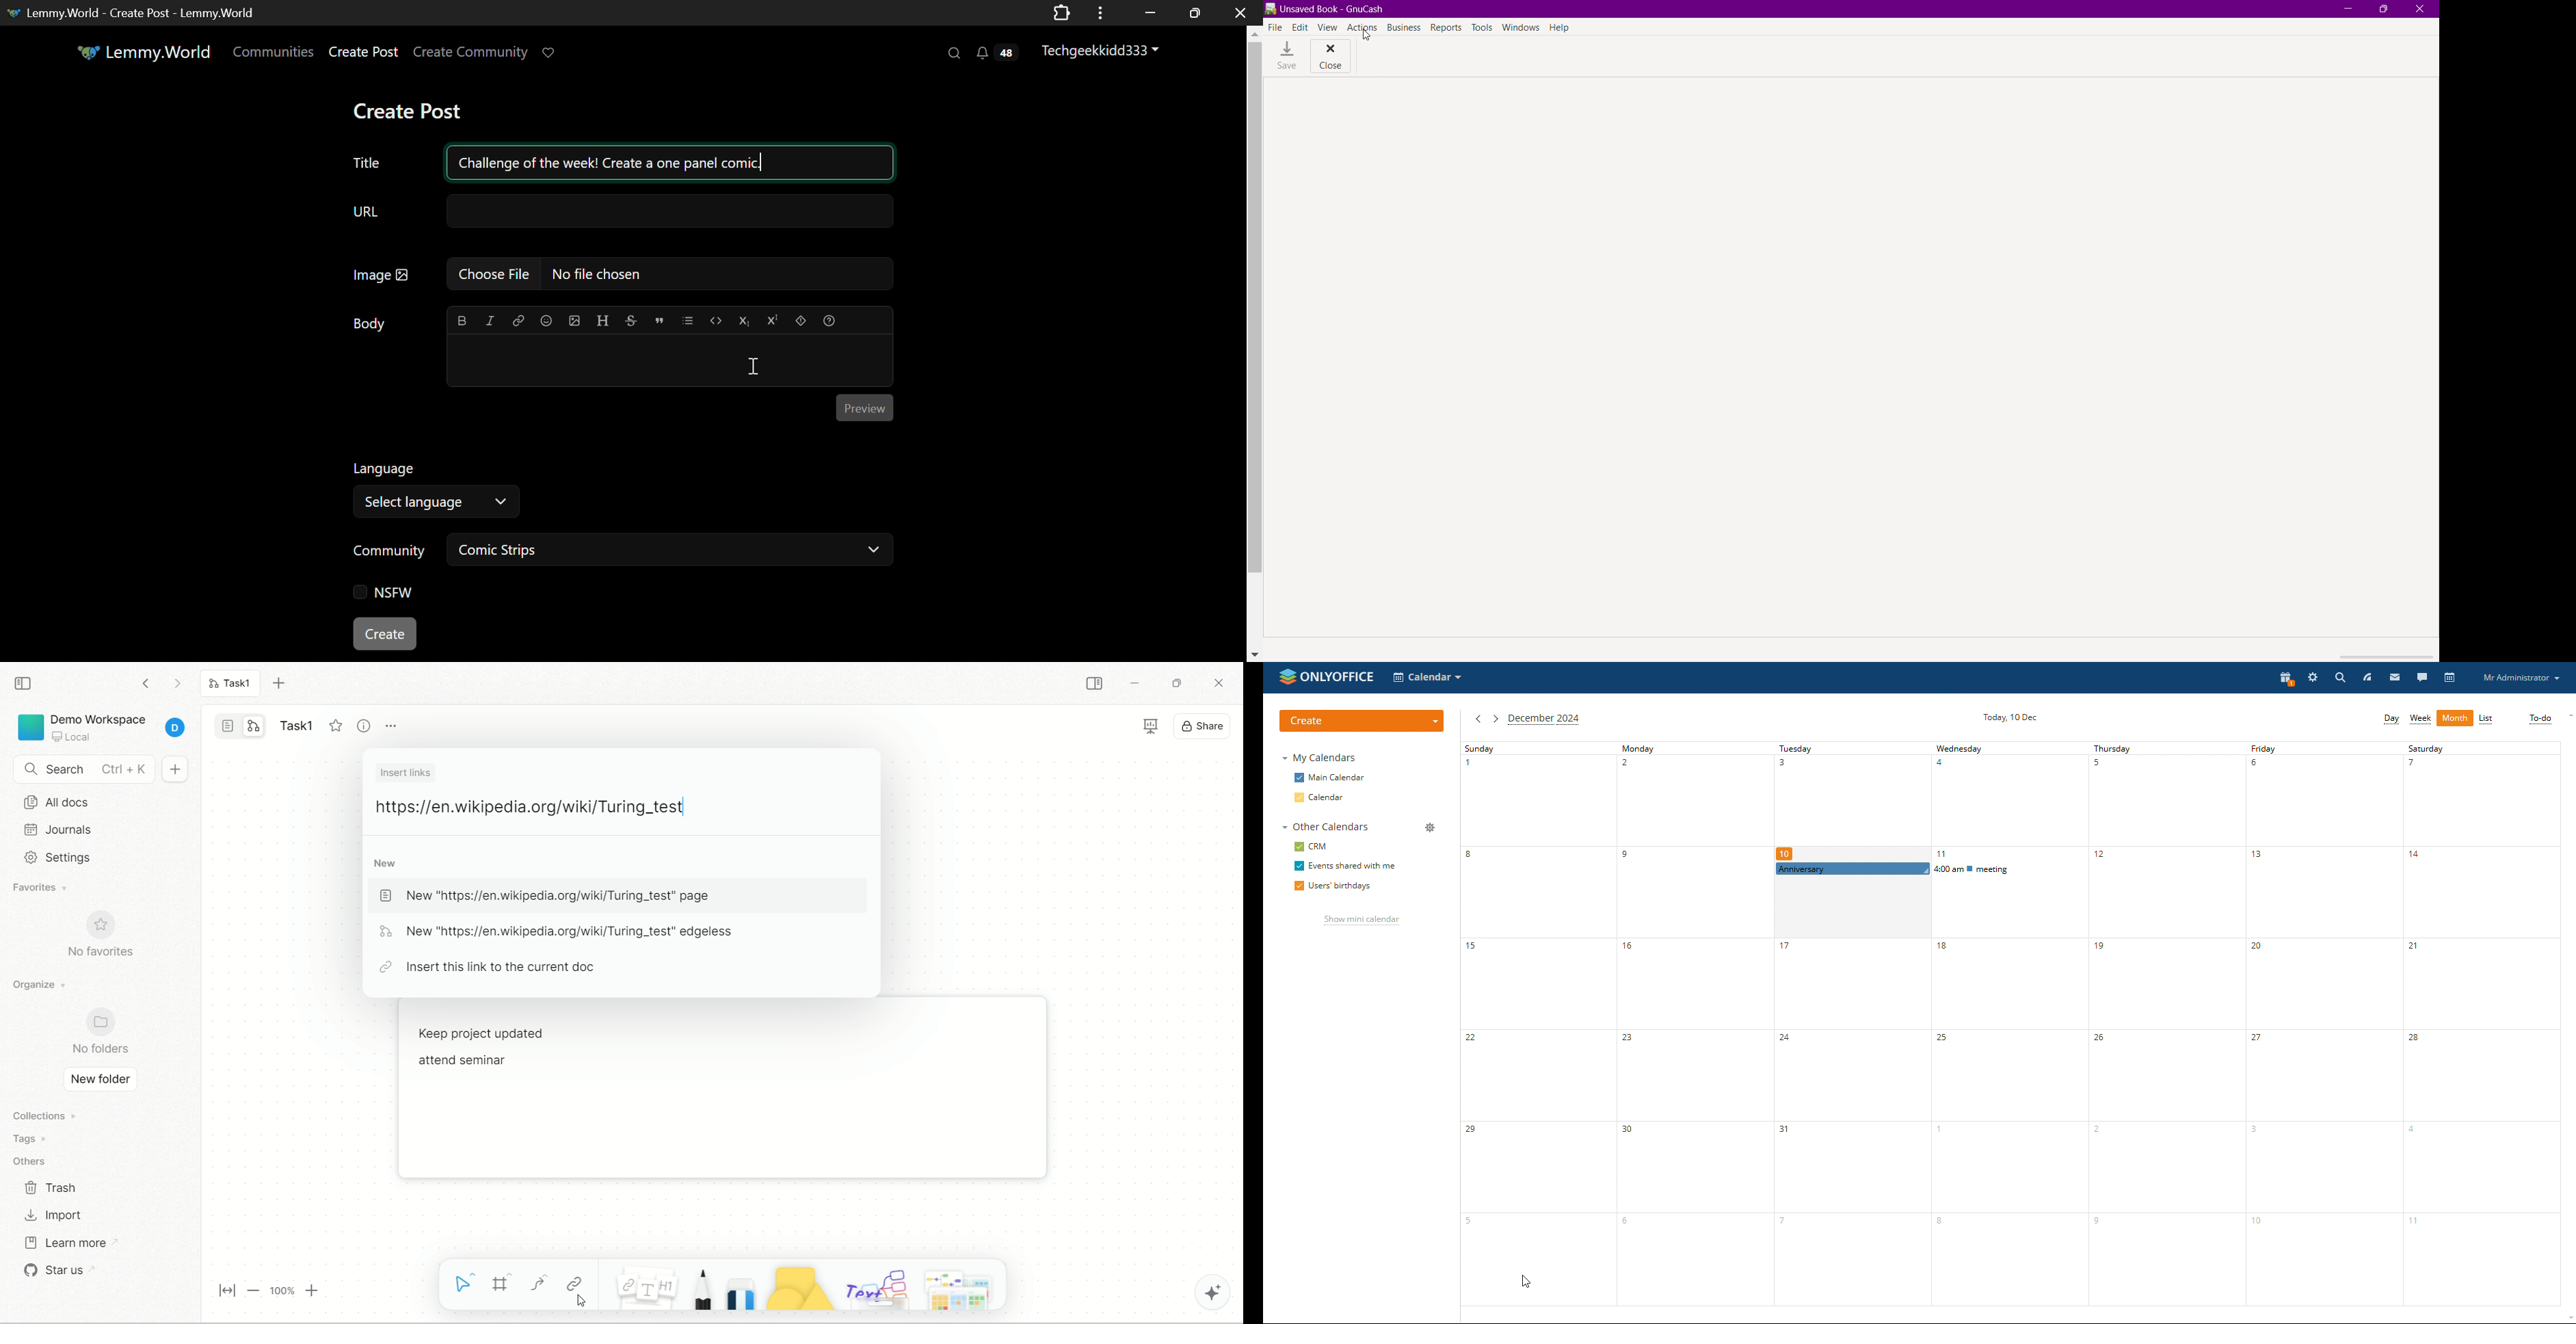 The height and width of the screenshot is (1344, 2576). What do you see at coordinates (2485, 1031) in the screenshot?
I see `saturday` at bounding box center [2485, 1031].